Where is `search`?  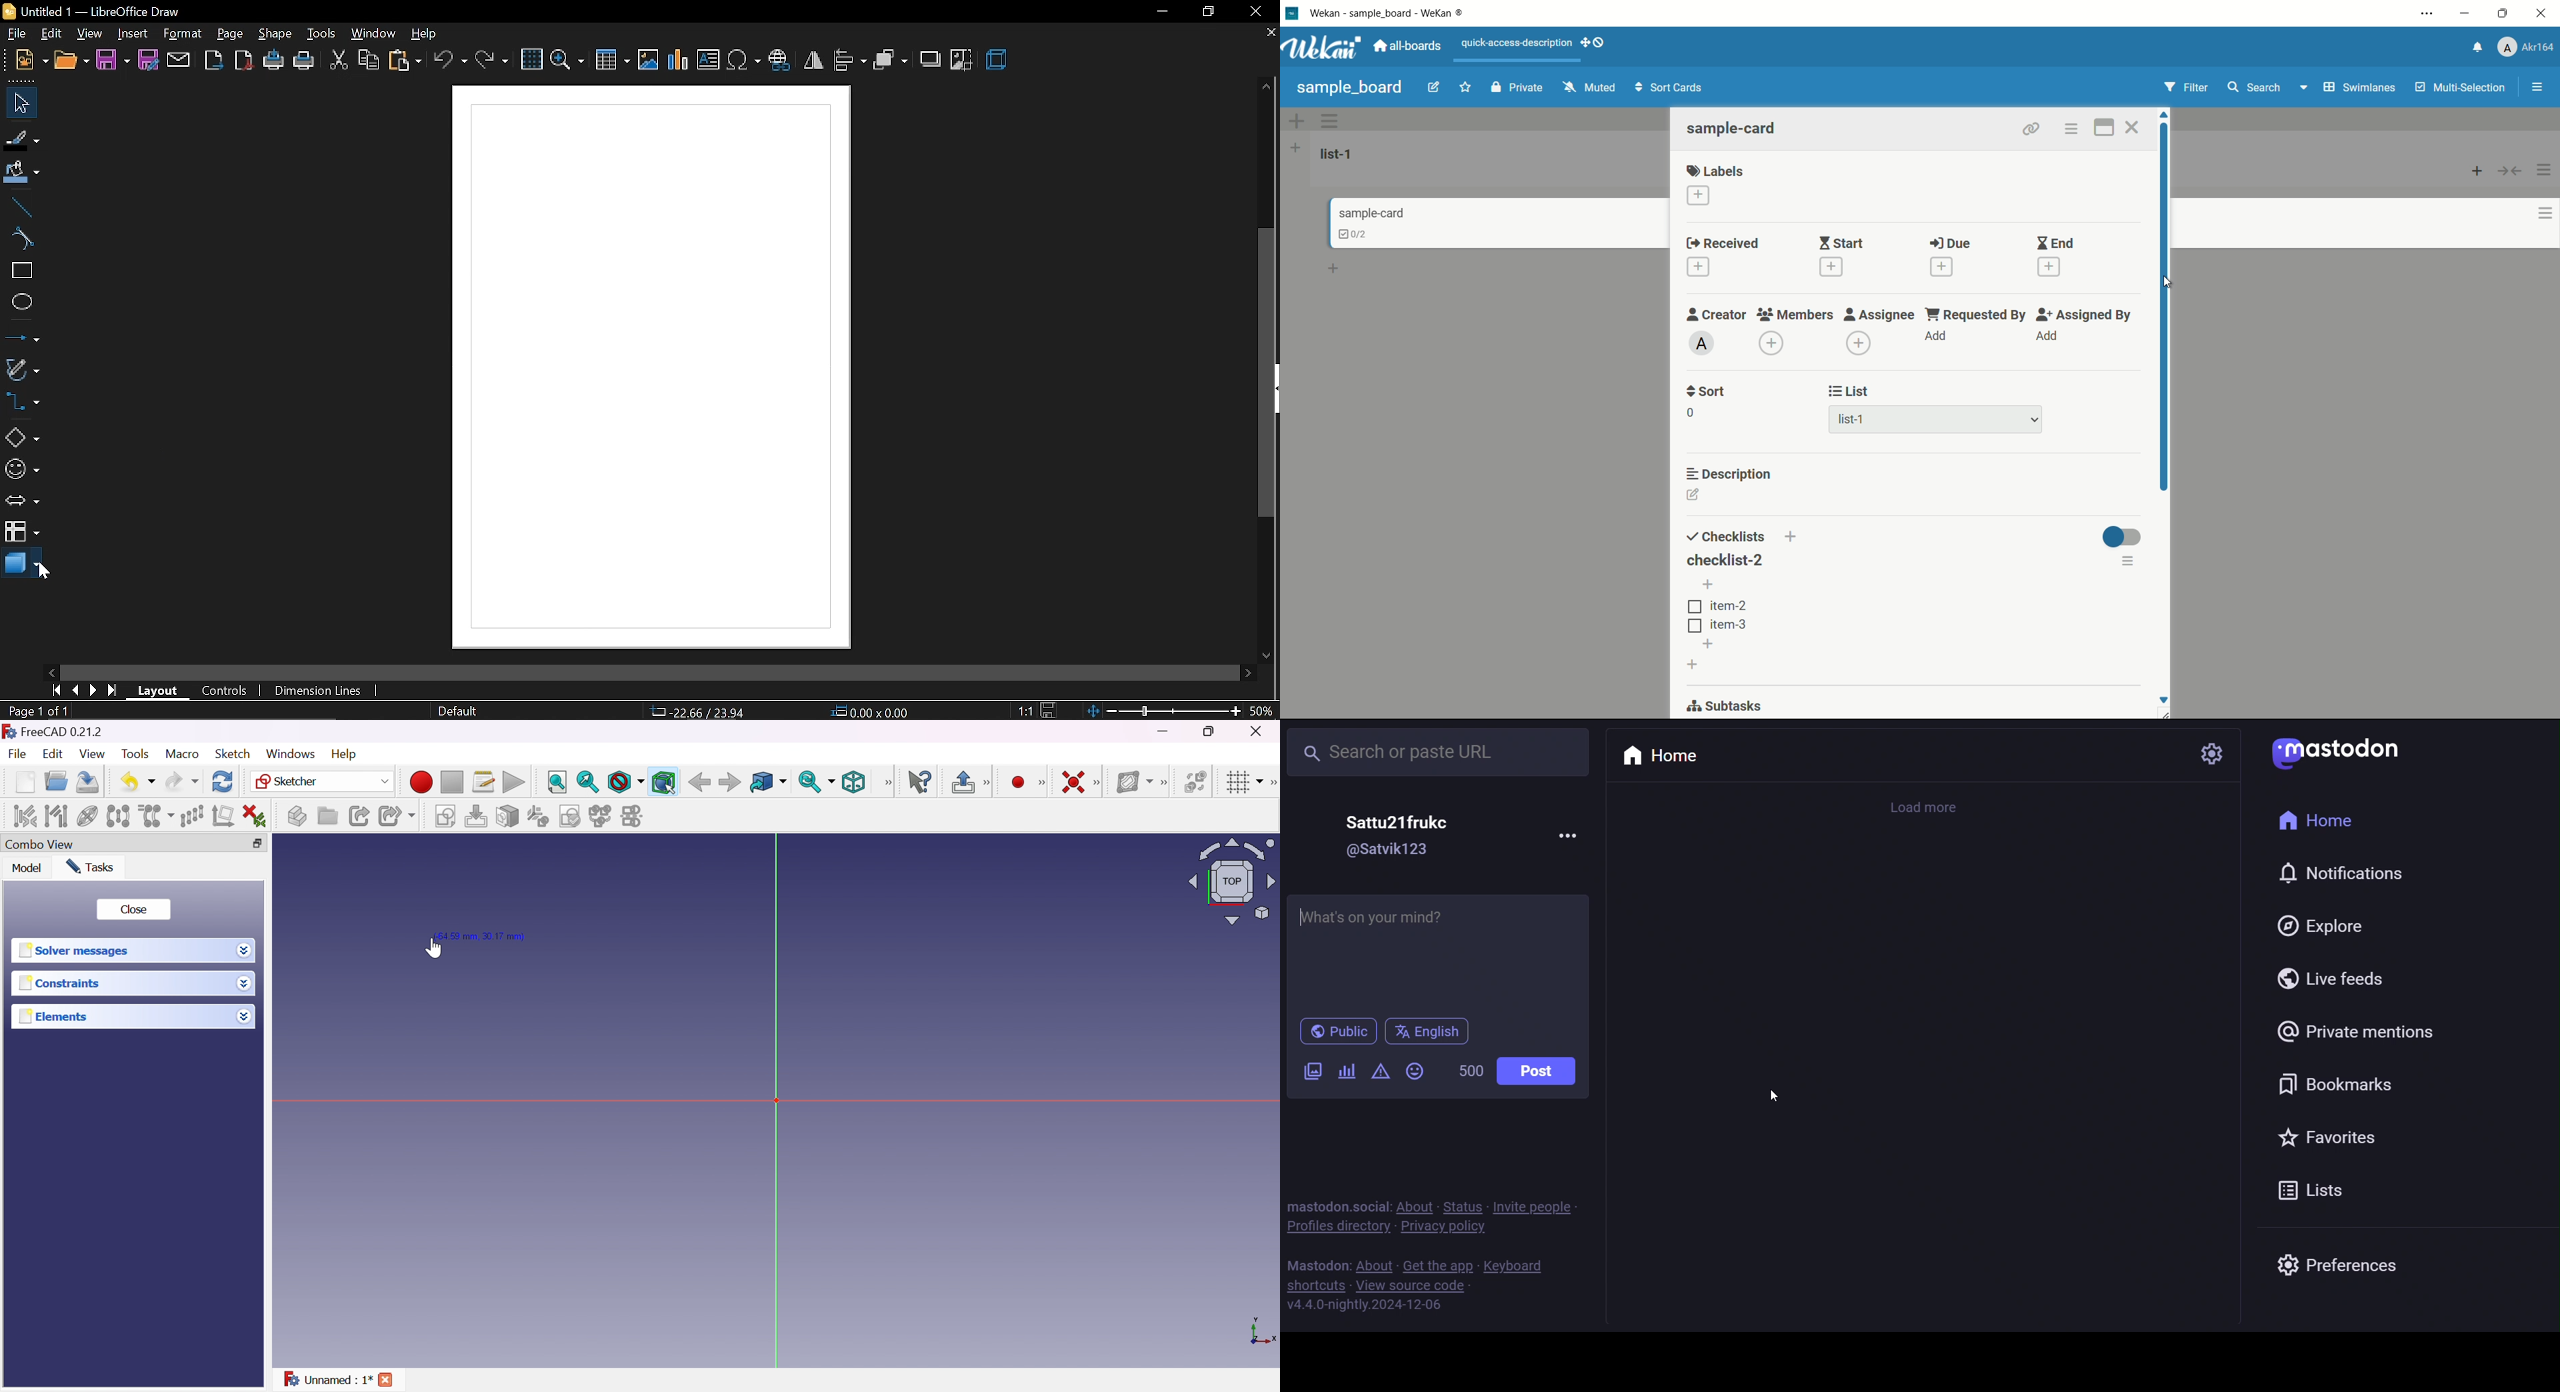 search is located at coordinates (2255, 87).